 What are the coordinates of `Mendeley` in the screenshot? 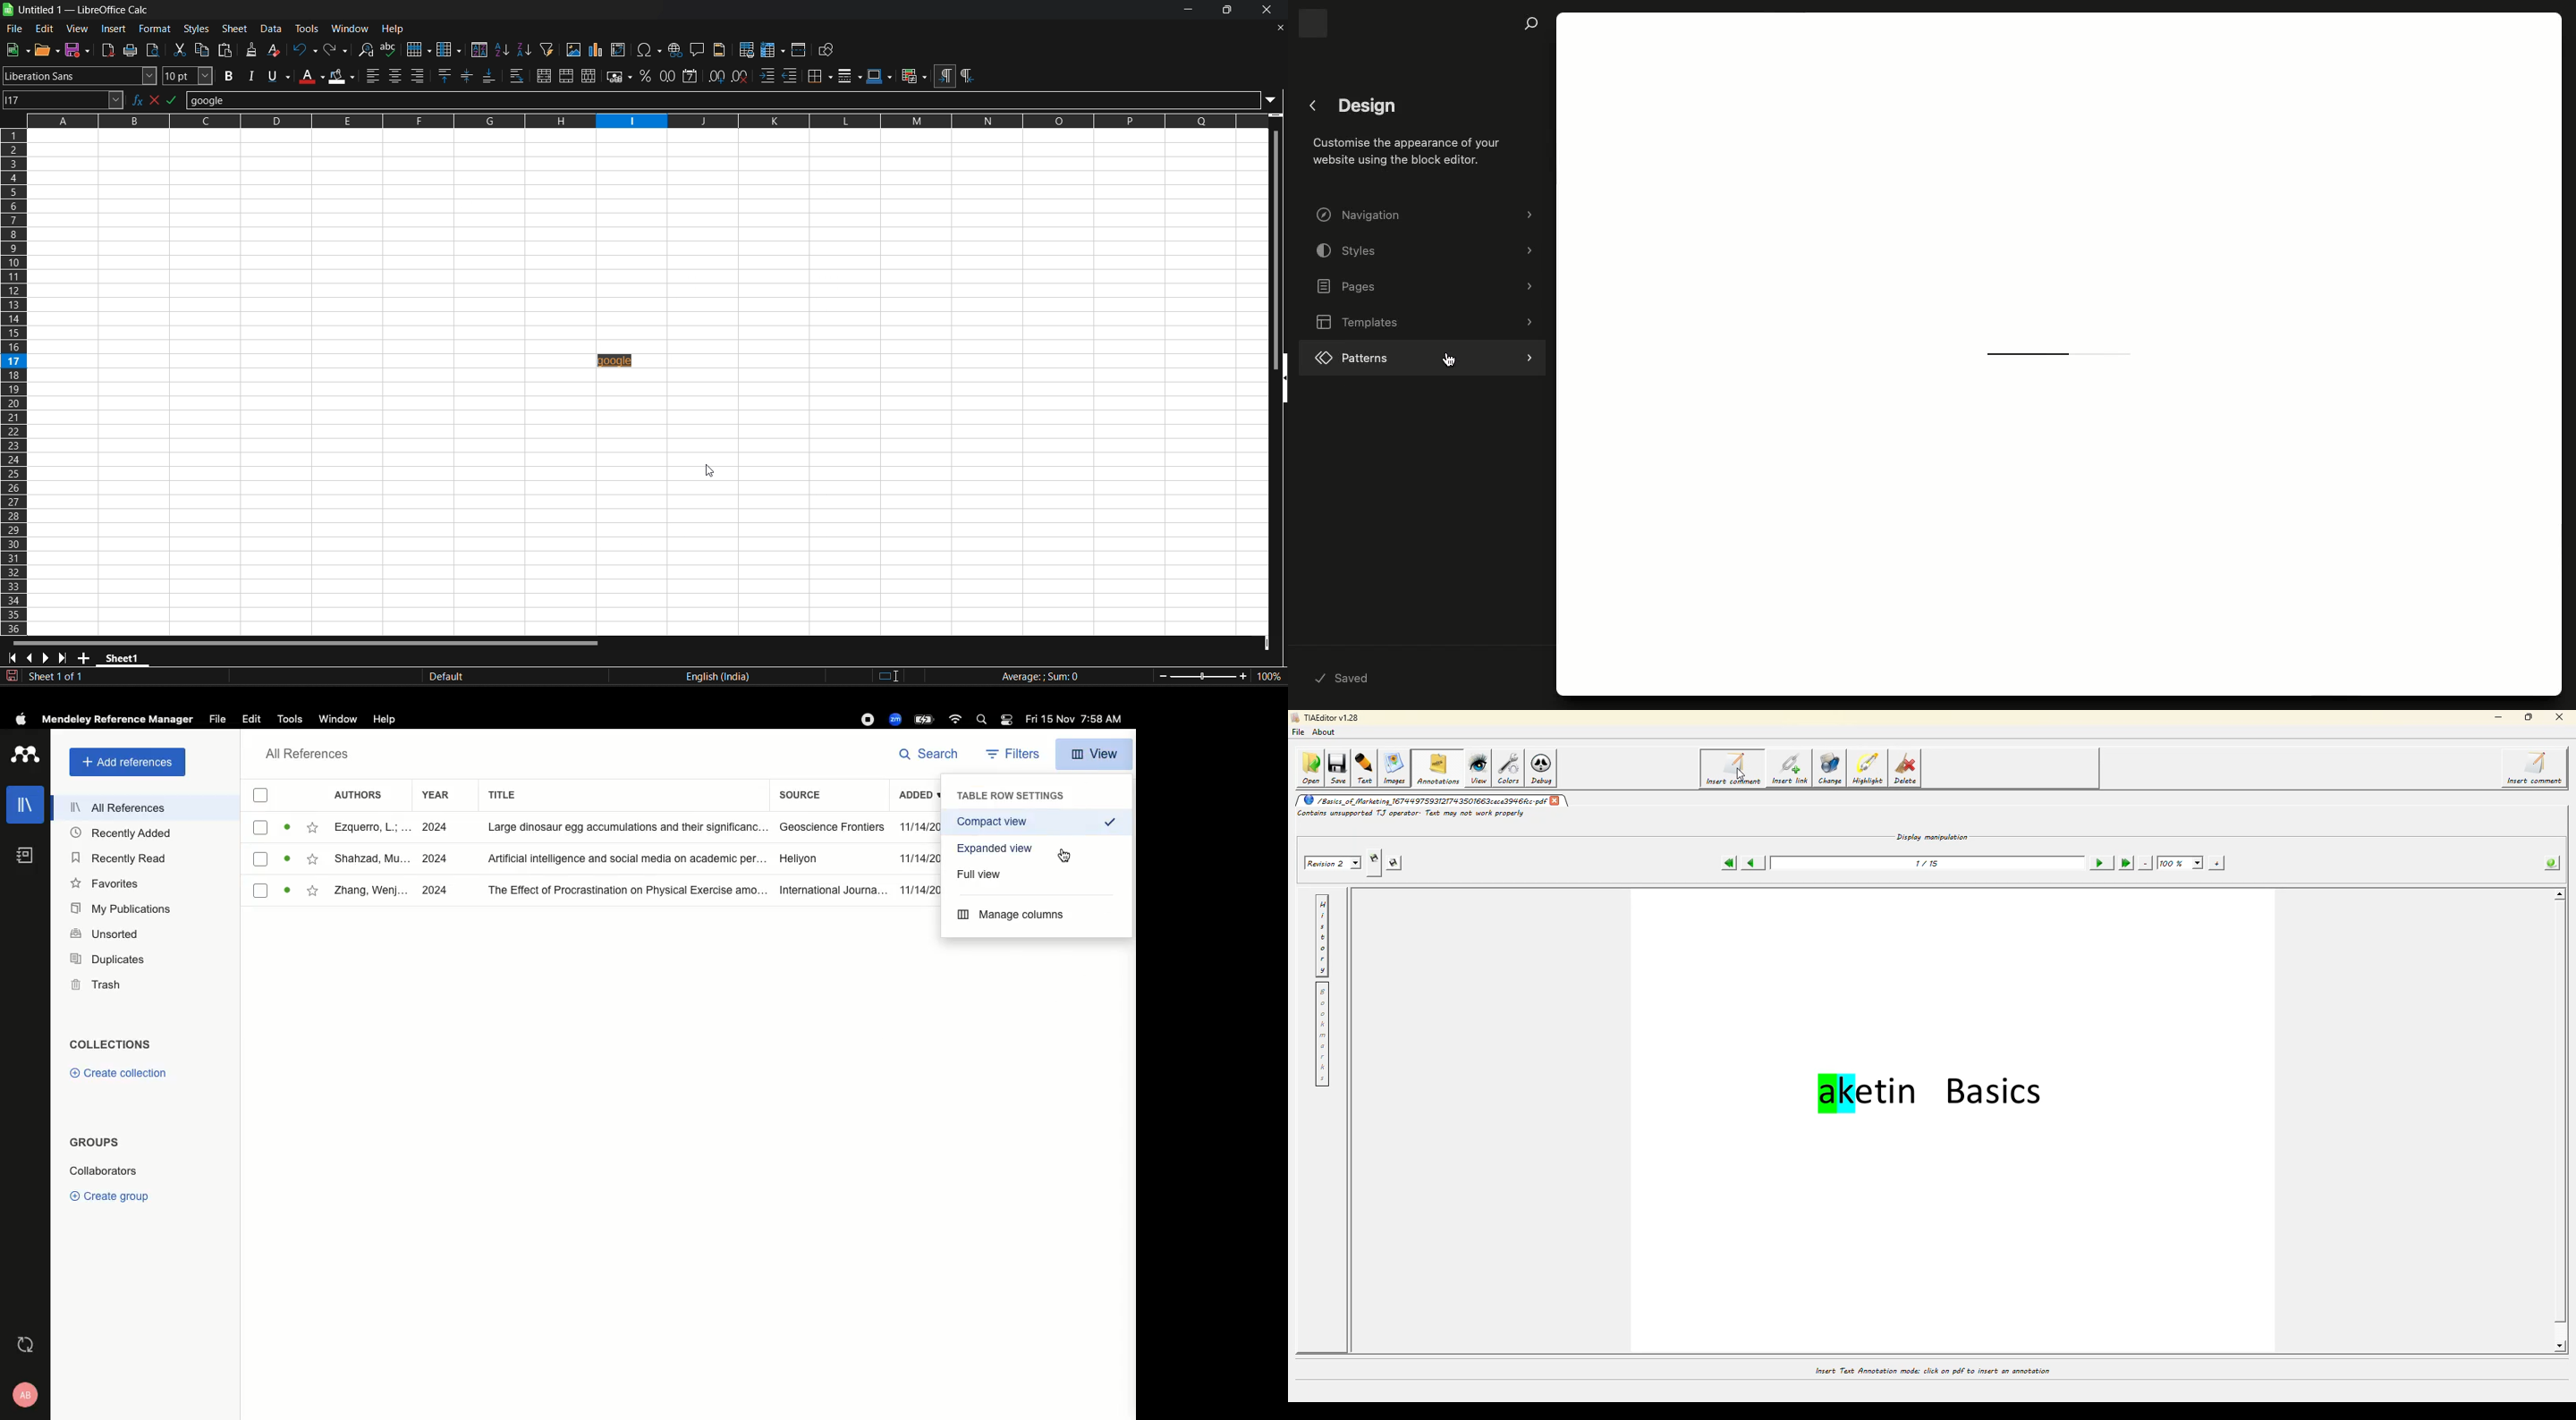 It's located at (116, 721).